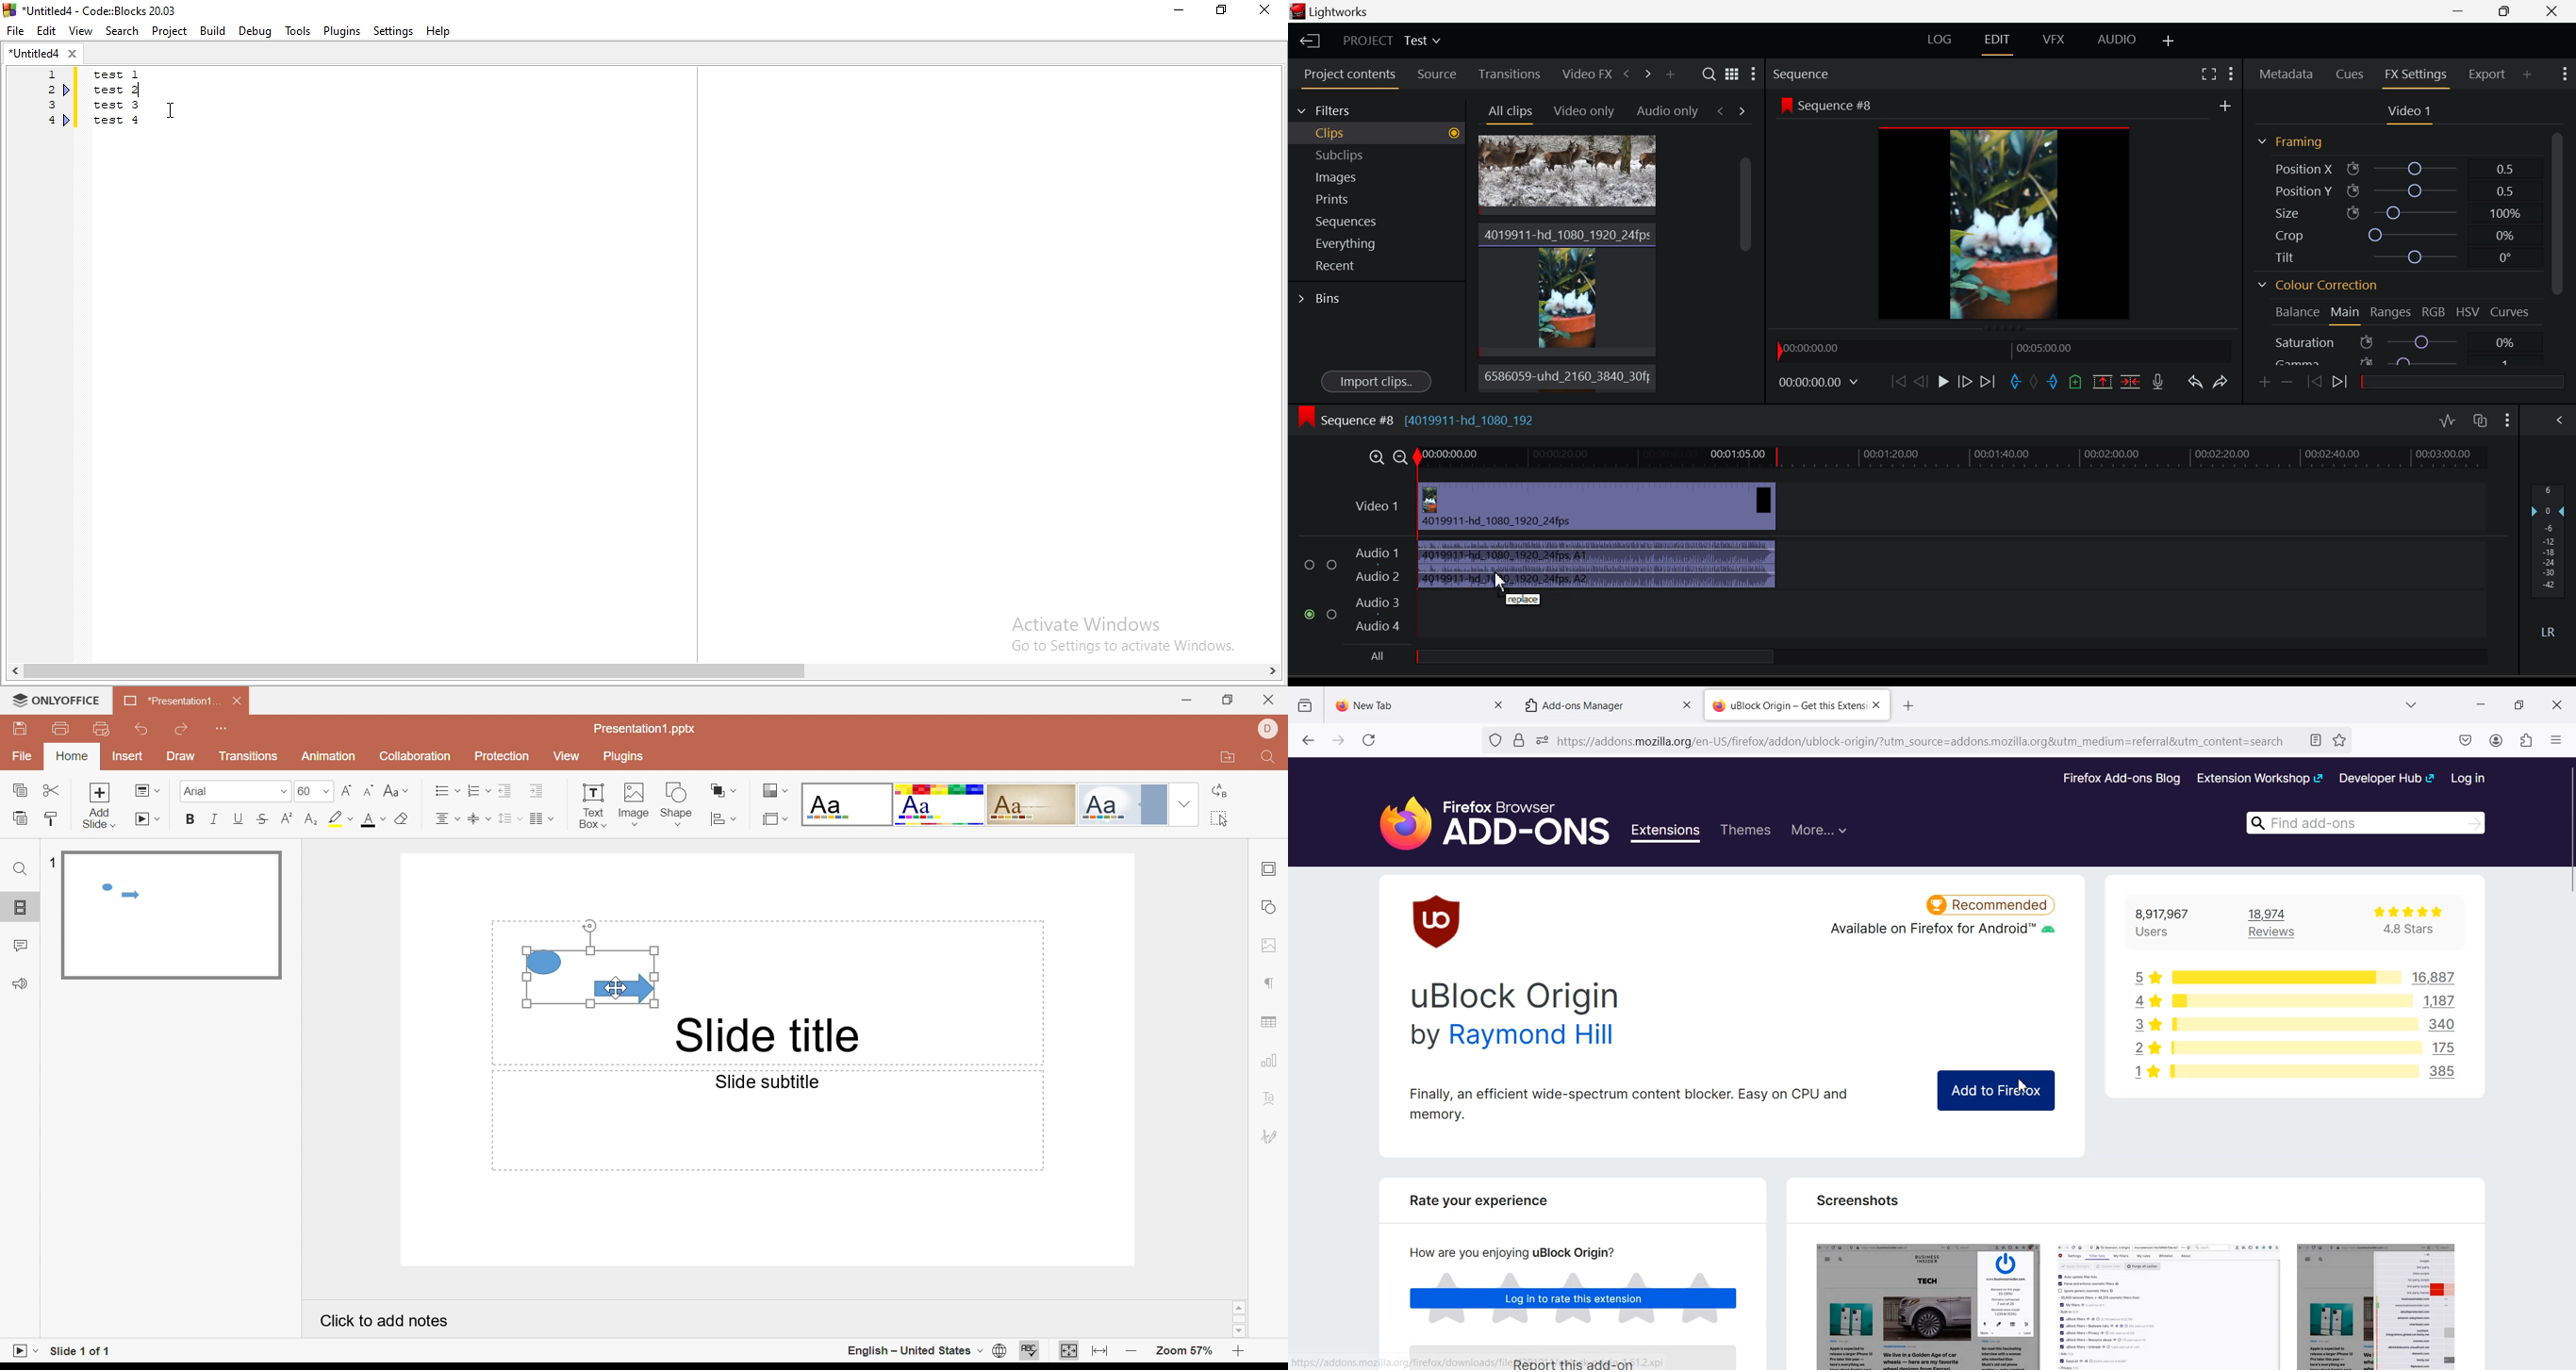  What do you see at coordinates (420, 756) in the screenshot?
I see `Collaboration` at bounding box center [420, 756].